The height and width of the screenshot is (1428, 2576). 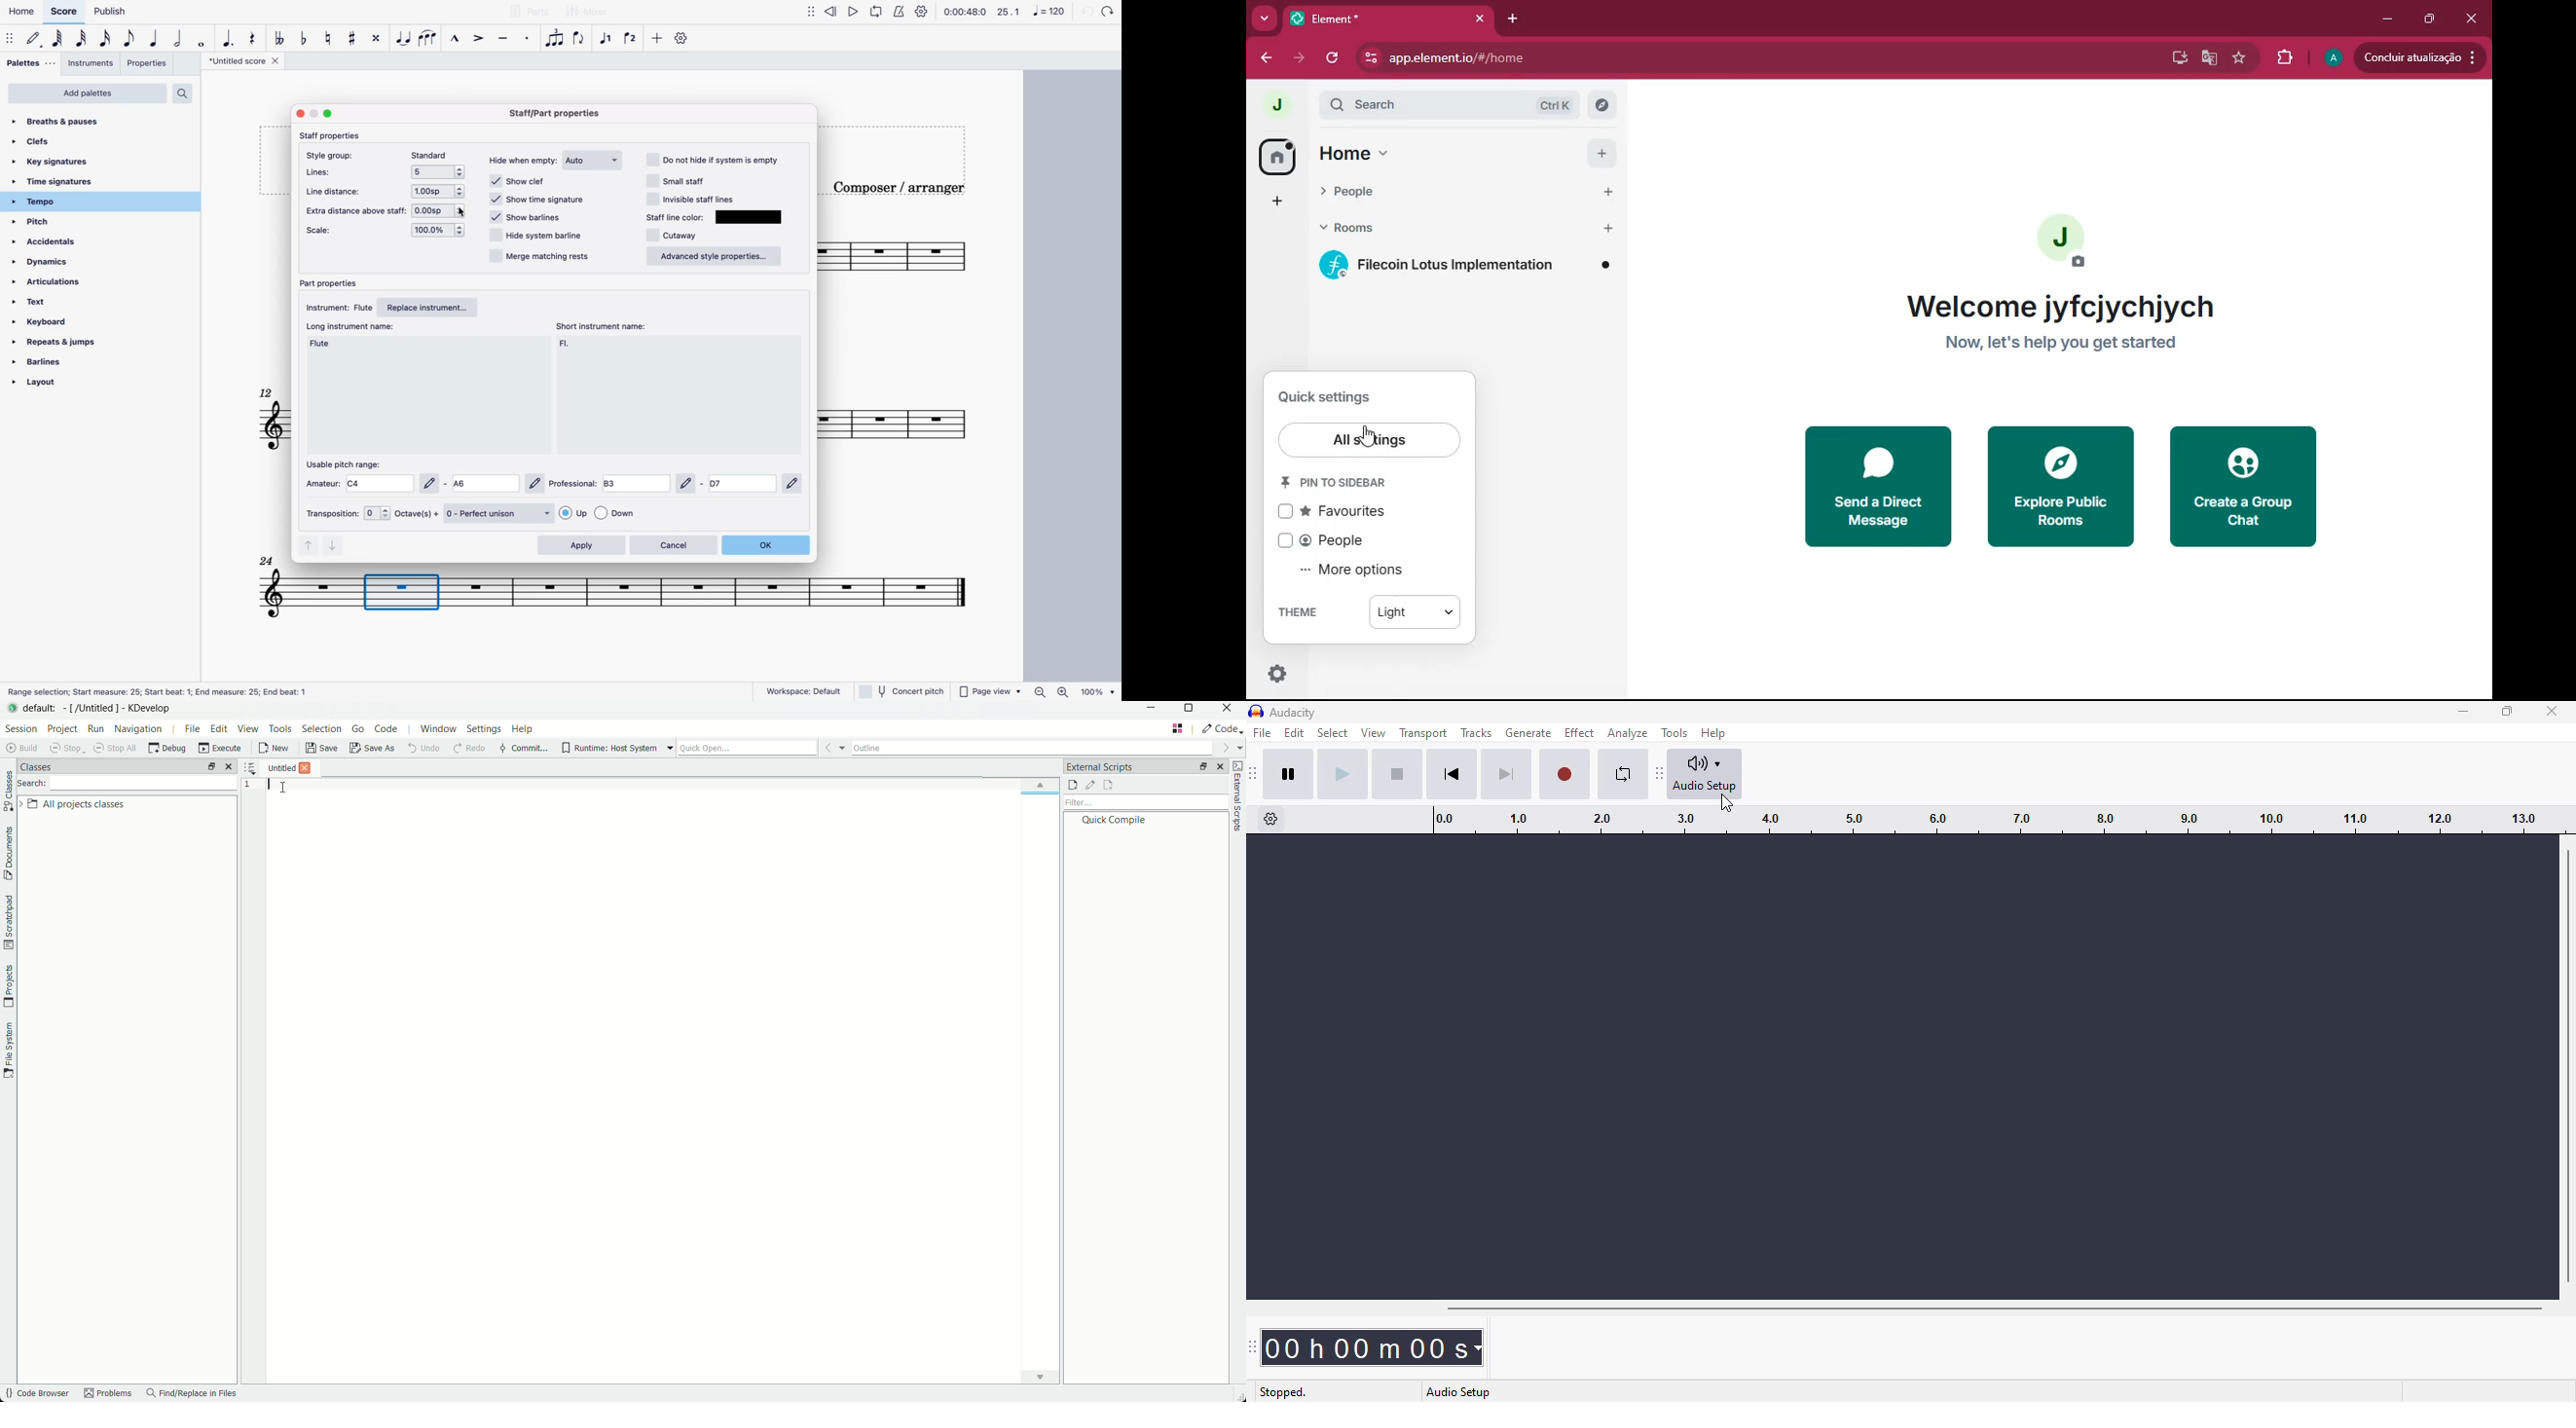 I want to click on tie, so click(x=403, y=37).